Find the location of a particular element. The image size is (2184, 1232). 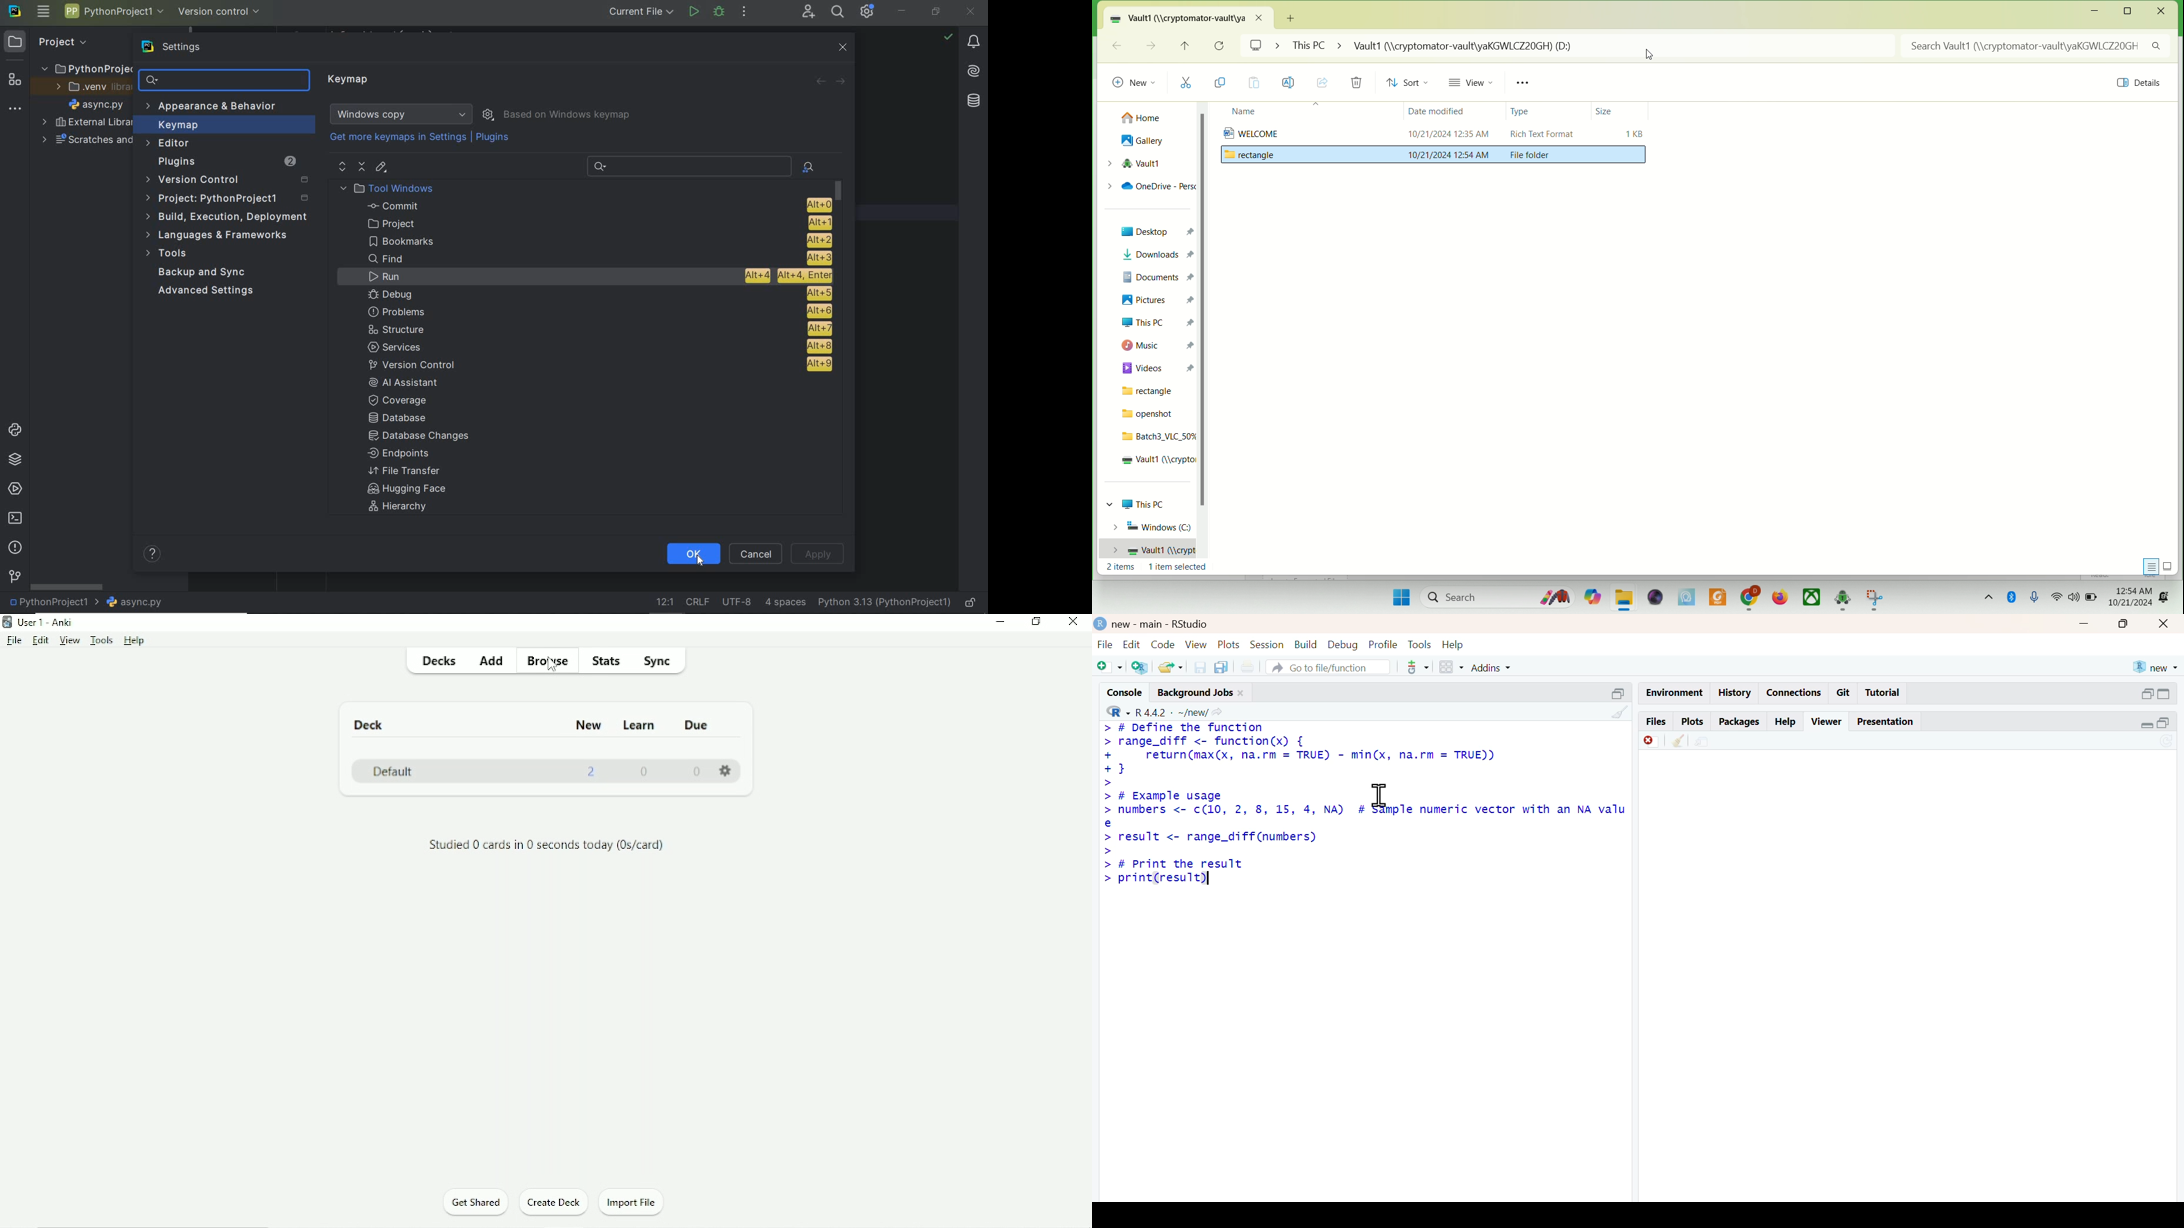

share folder as is located at coordinates (1172, 667).